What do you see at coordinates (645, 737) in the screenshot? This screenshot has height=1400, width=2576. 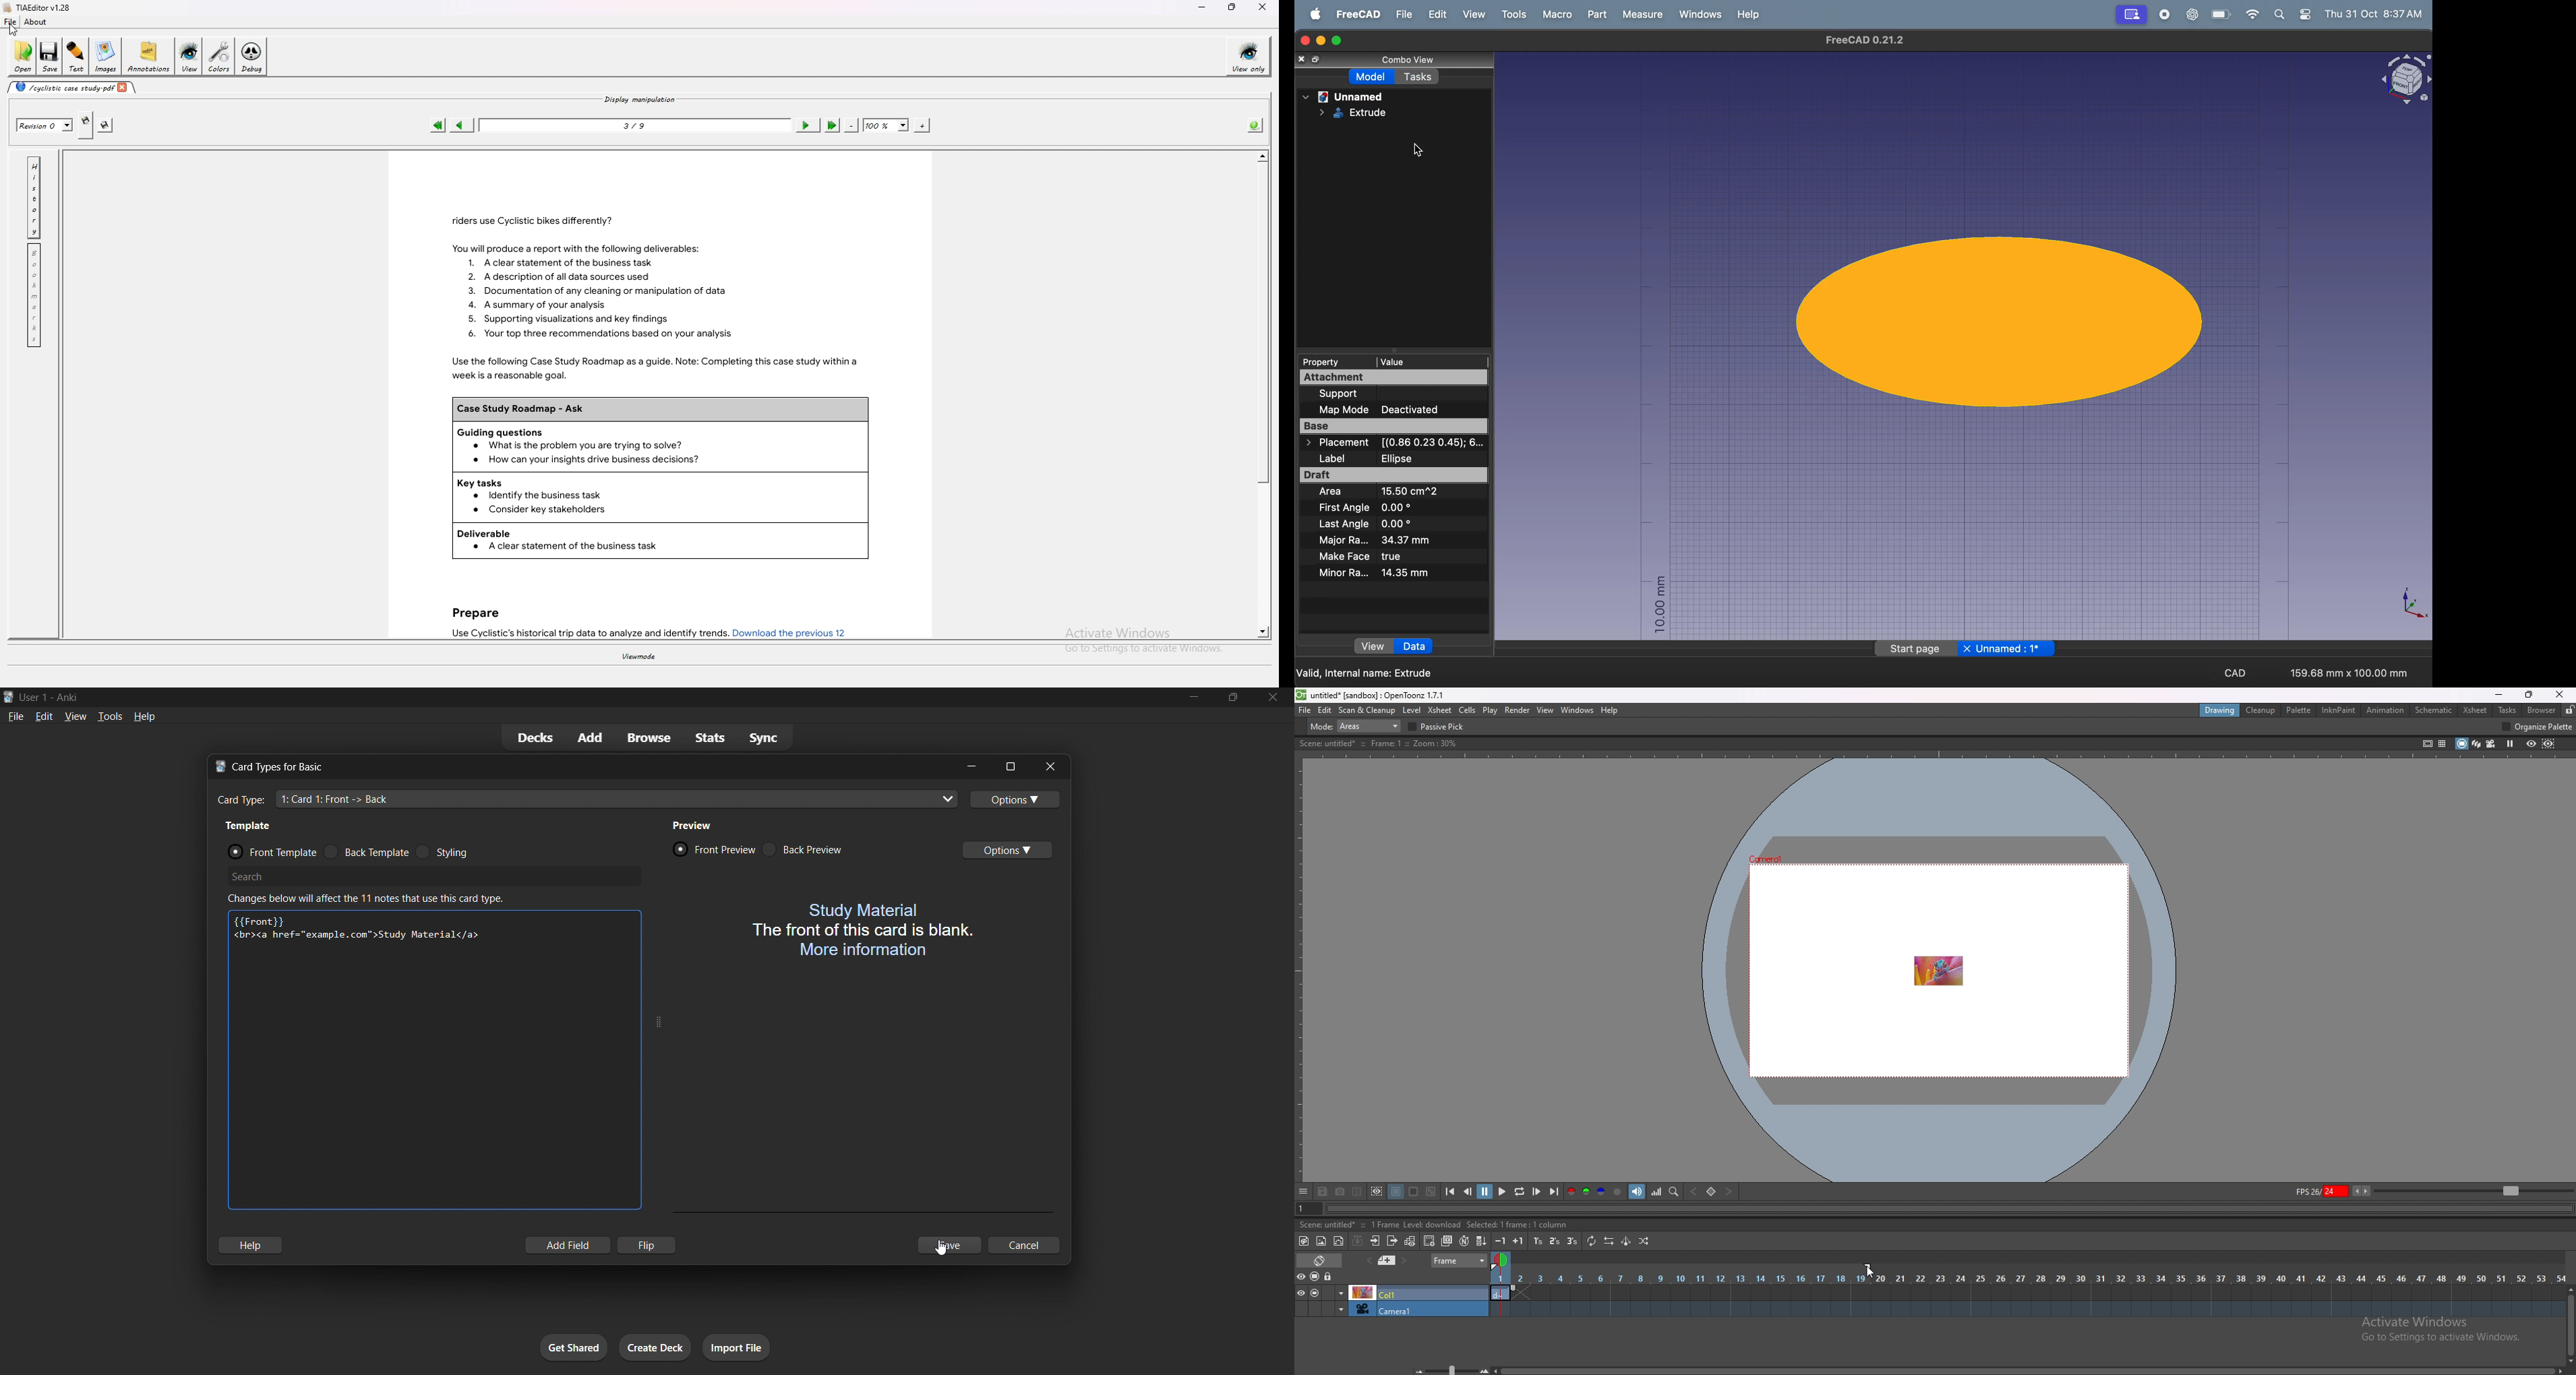 I see `browse` at bounding box center [645, 737].